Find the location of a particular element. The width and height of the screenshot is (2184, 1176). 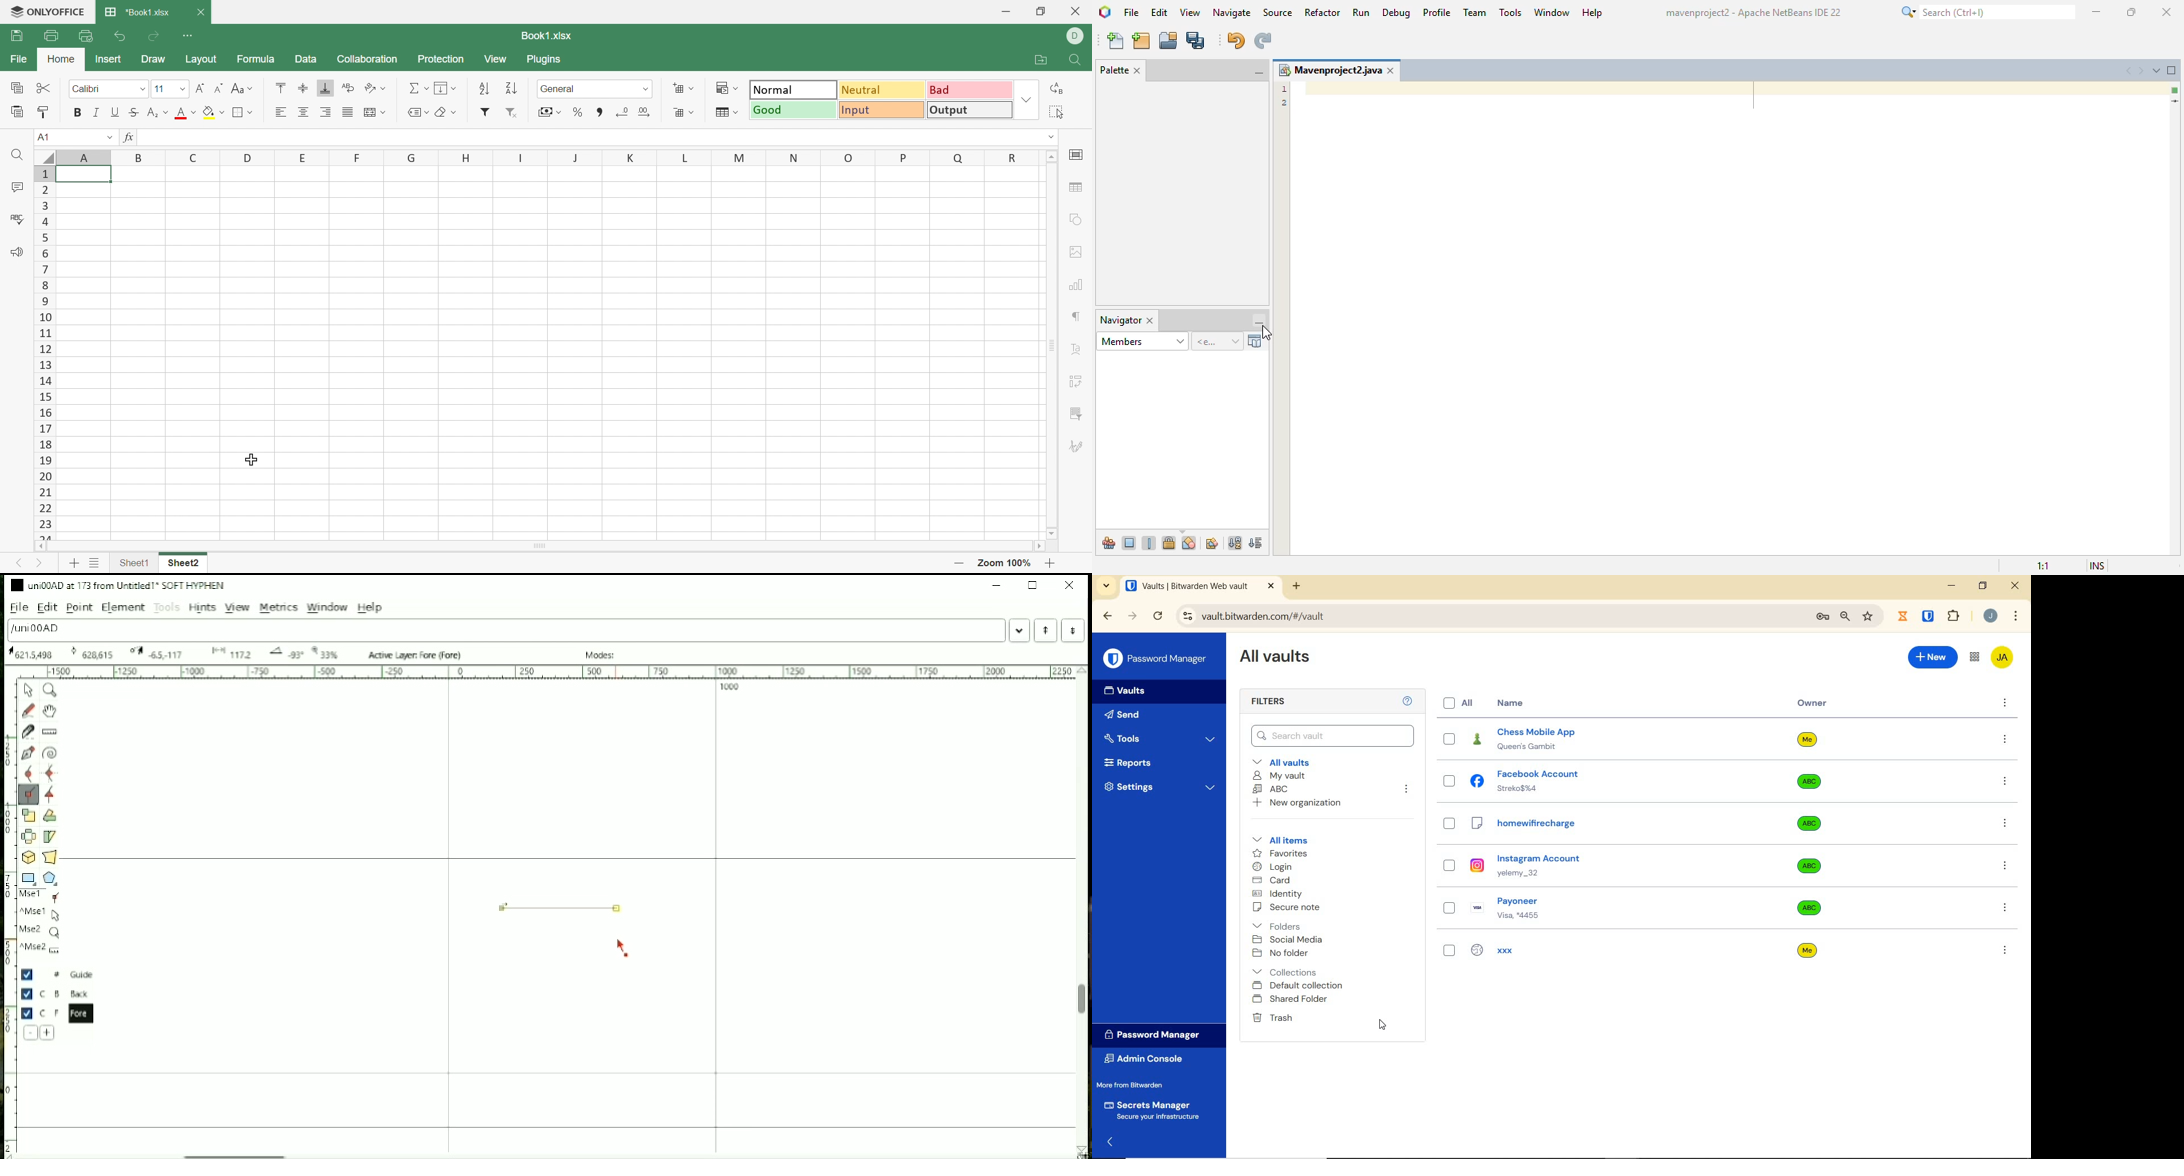

Cell A1 higlighted is located at coordinates (88, 175).